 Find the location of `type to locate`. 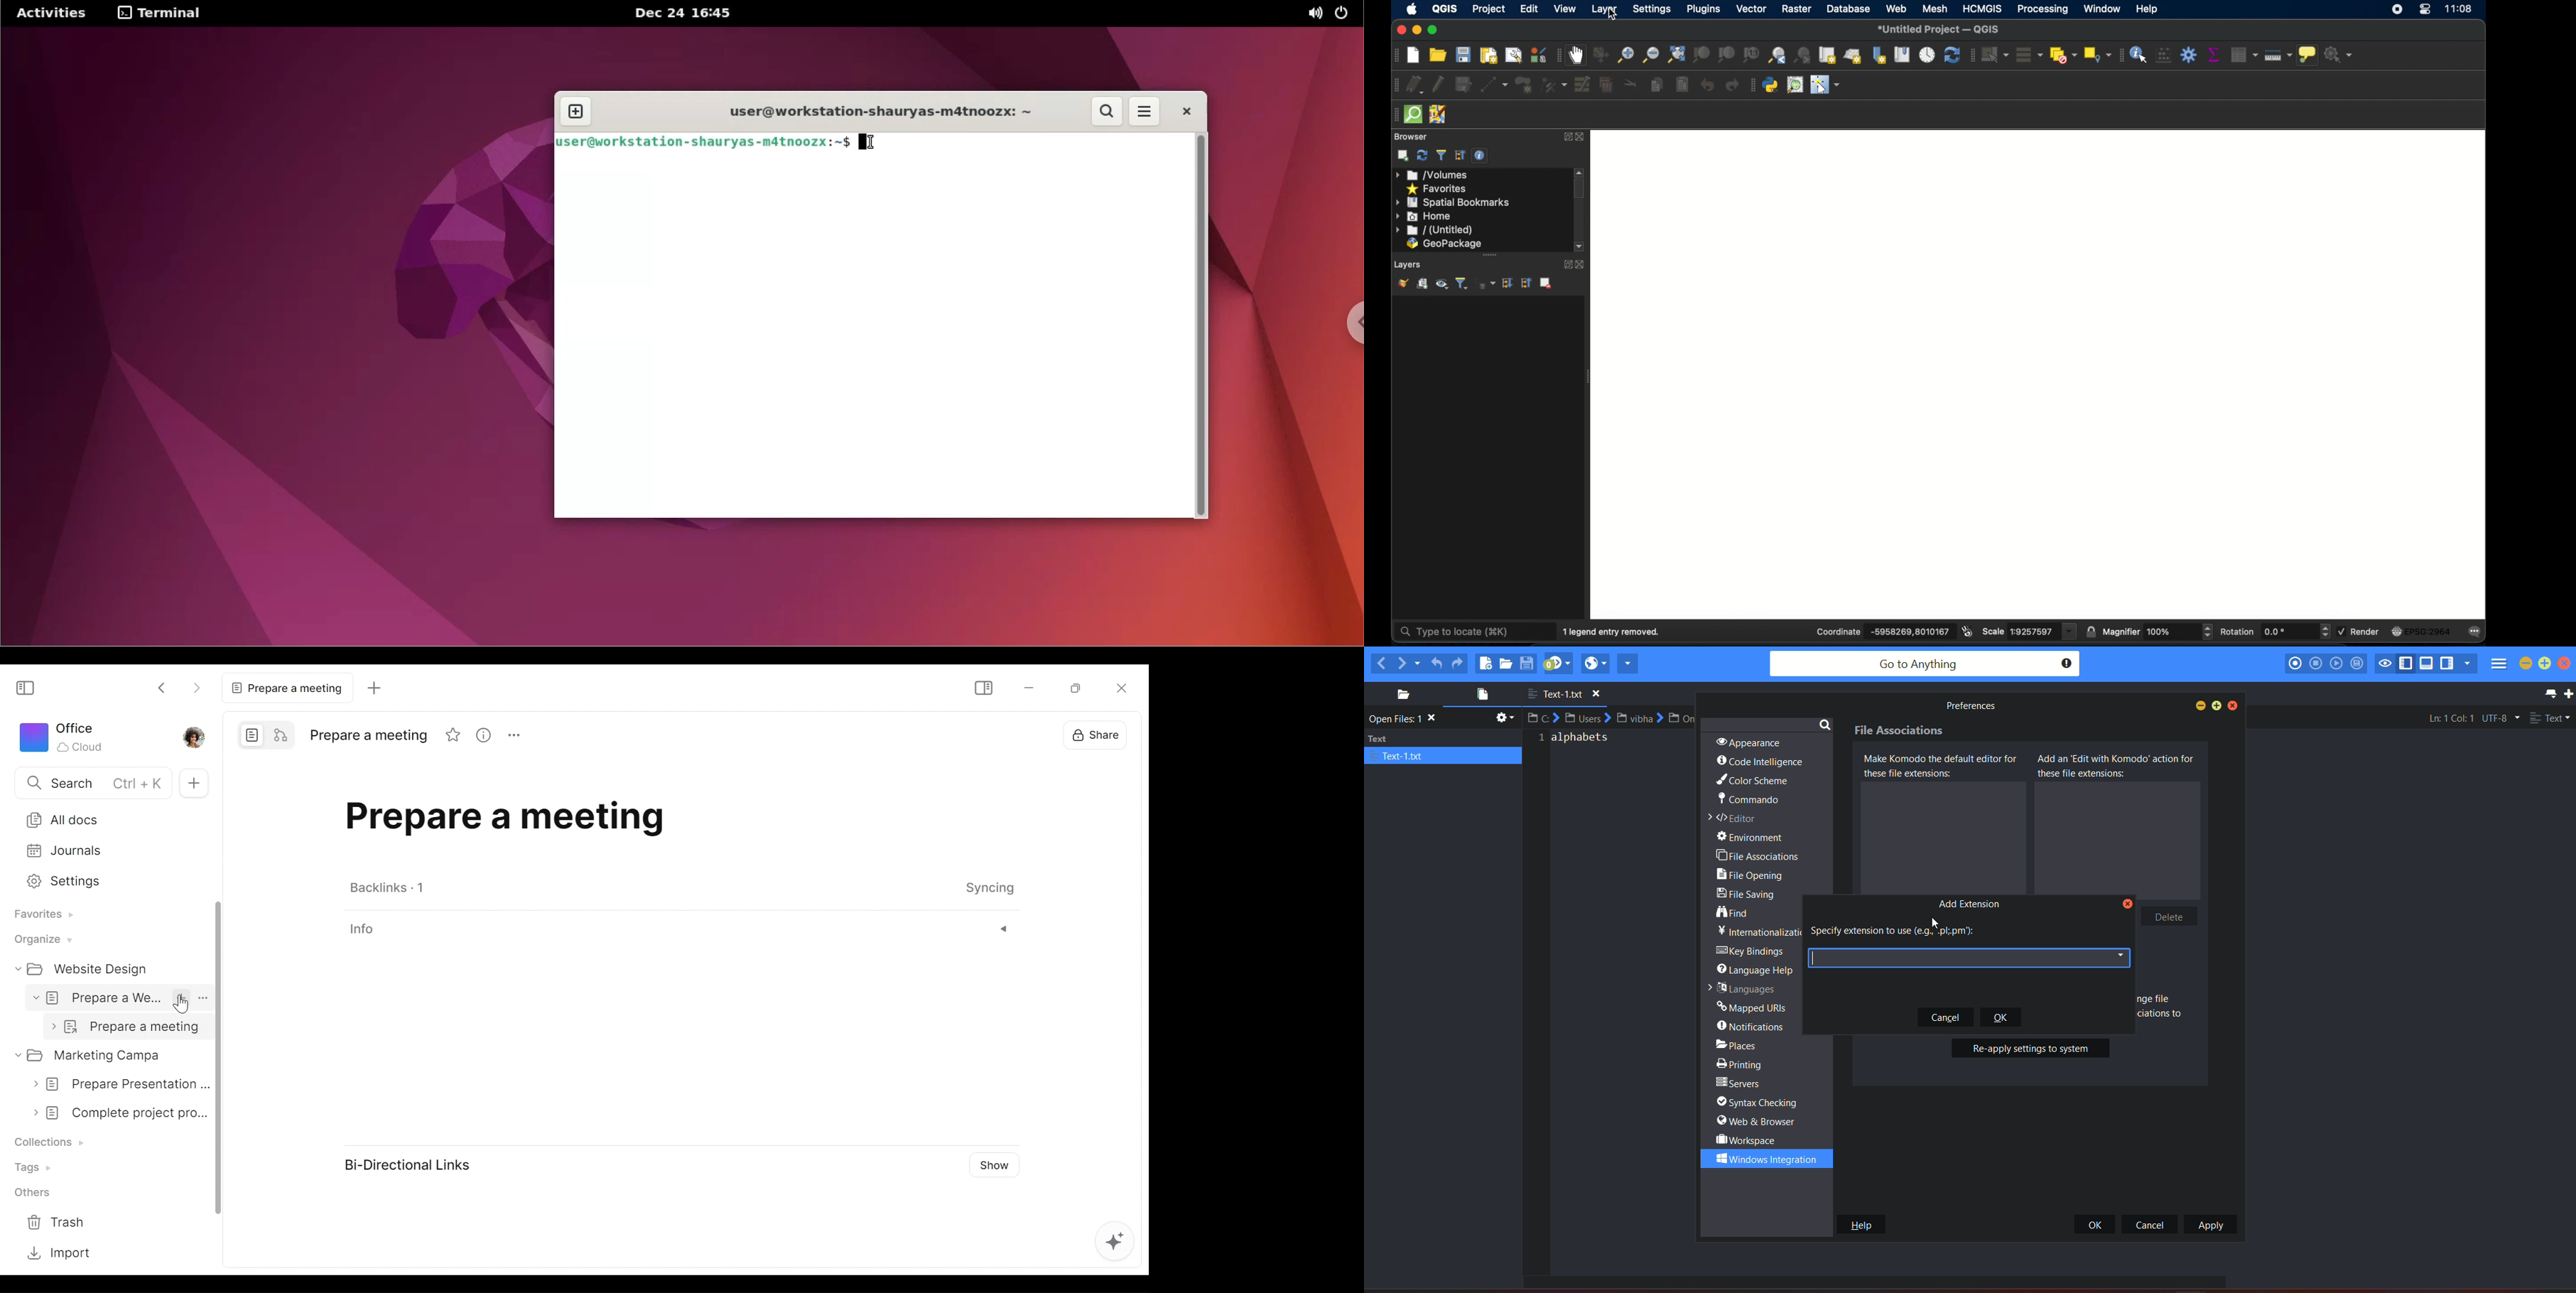

type to locate is located at coordinates (1457, 630).